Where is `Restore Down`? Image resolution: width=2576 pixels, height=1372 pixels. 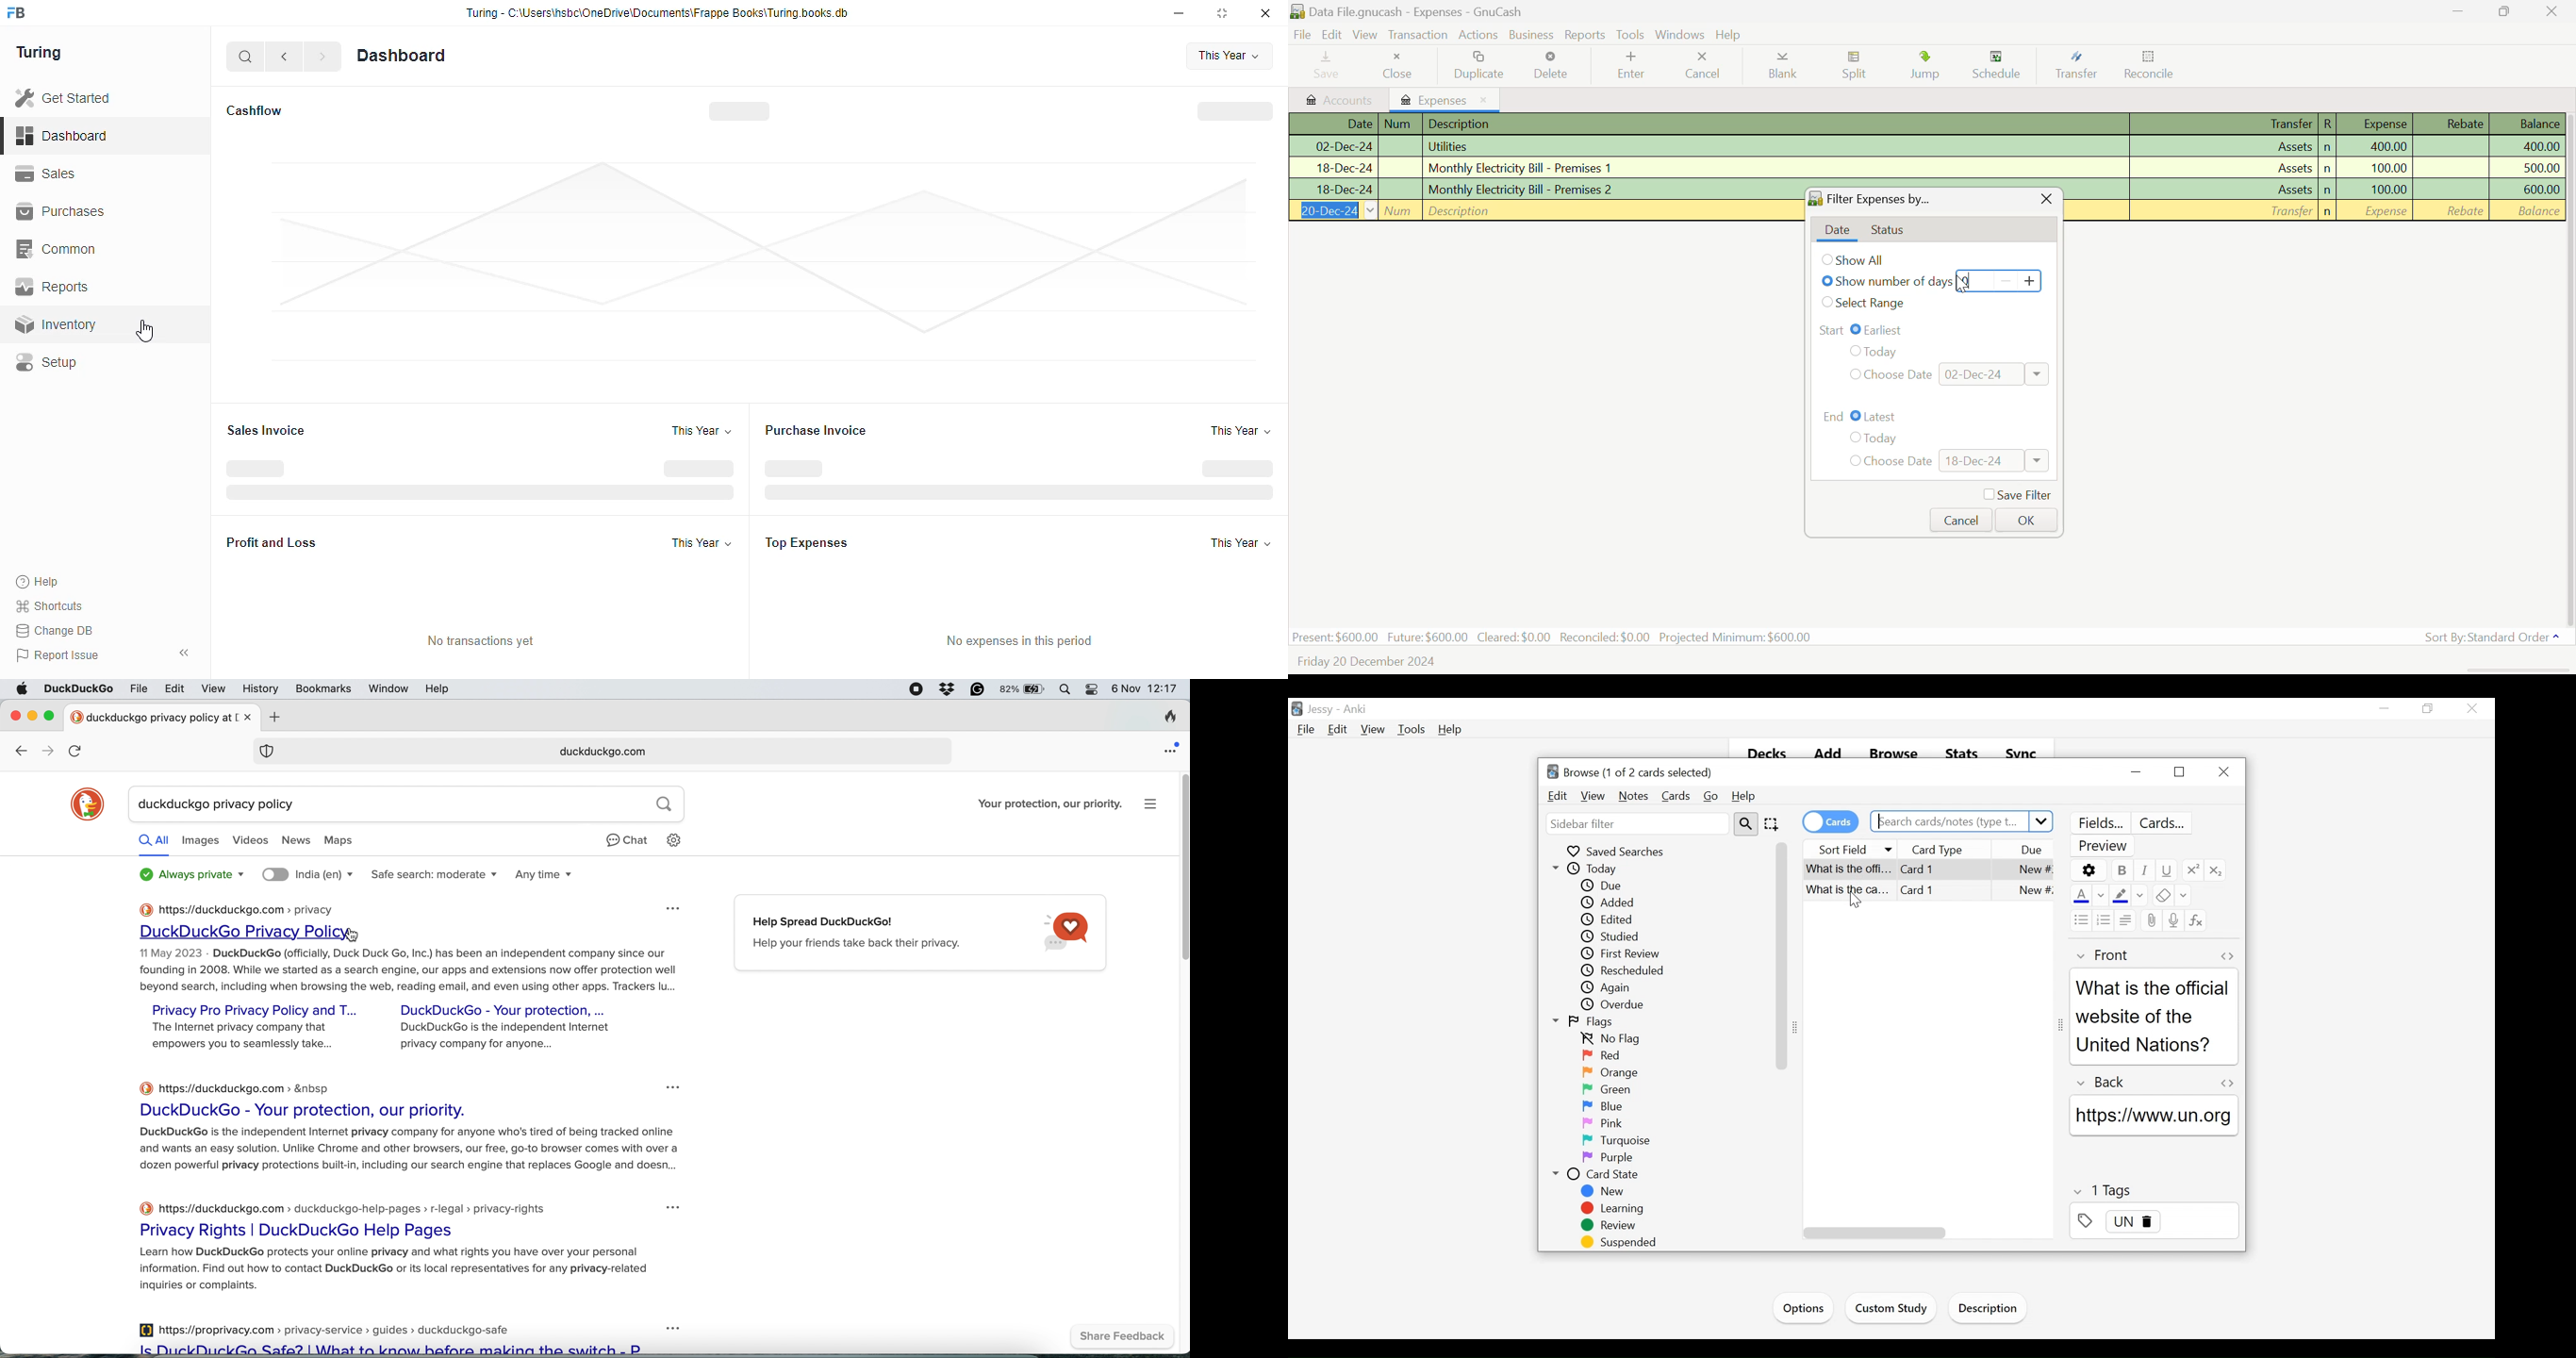 Restore Down is located at coordinates (2464, 11).